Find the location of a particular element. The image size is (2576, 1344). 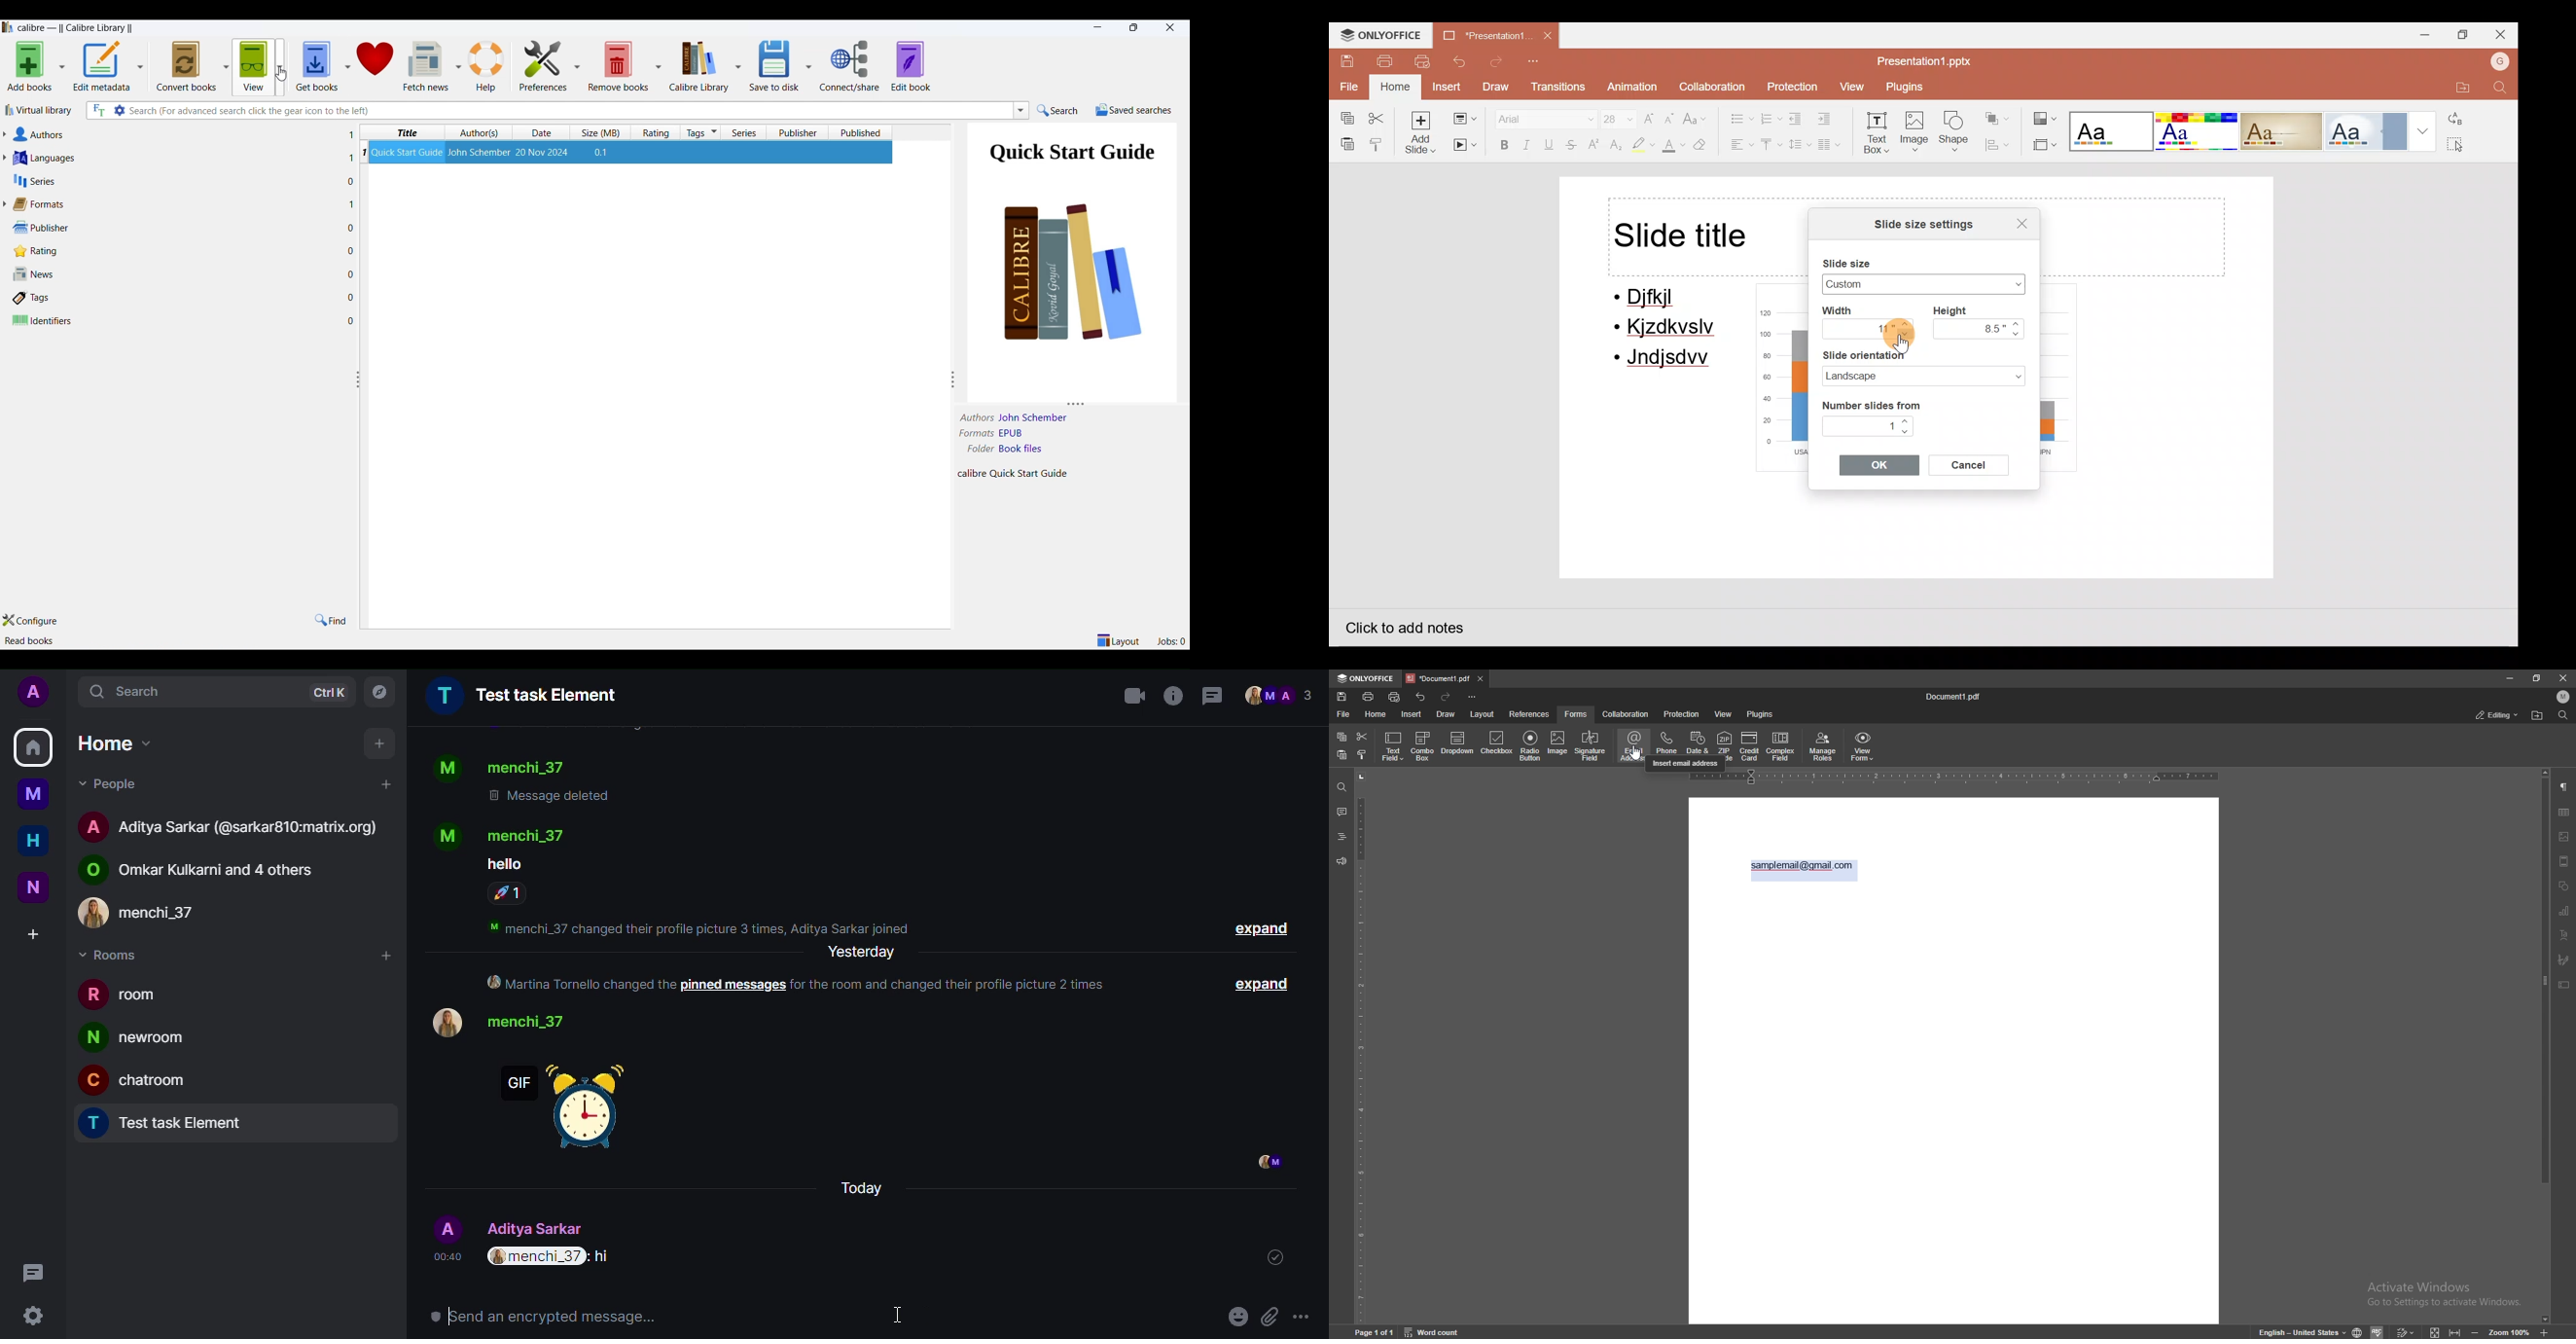

resize is located at coordinates (359, 379).